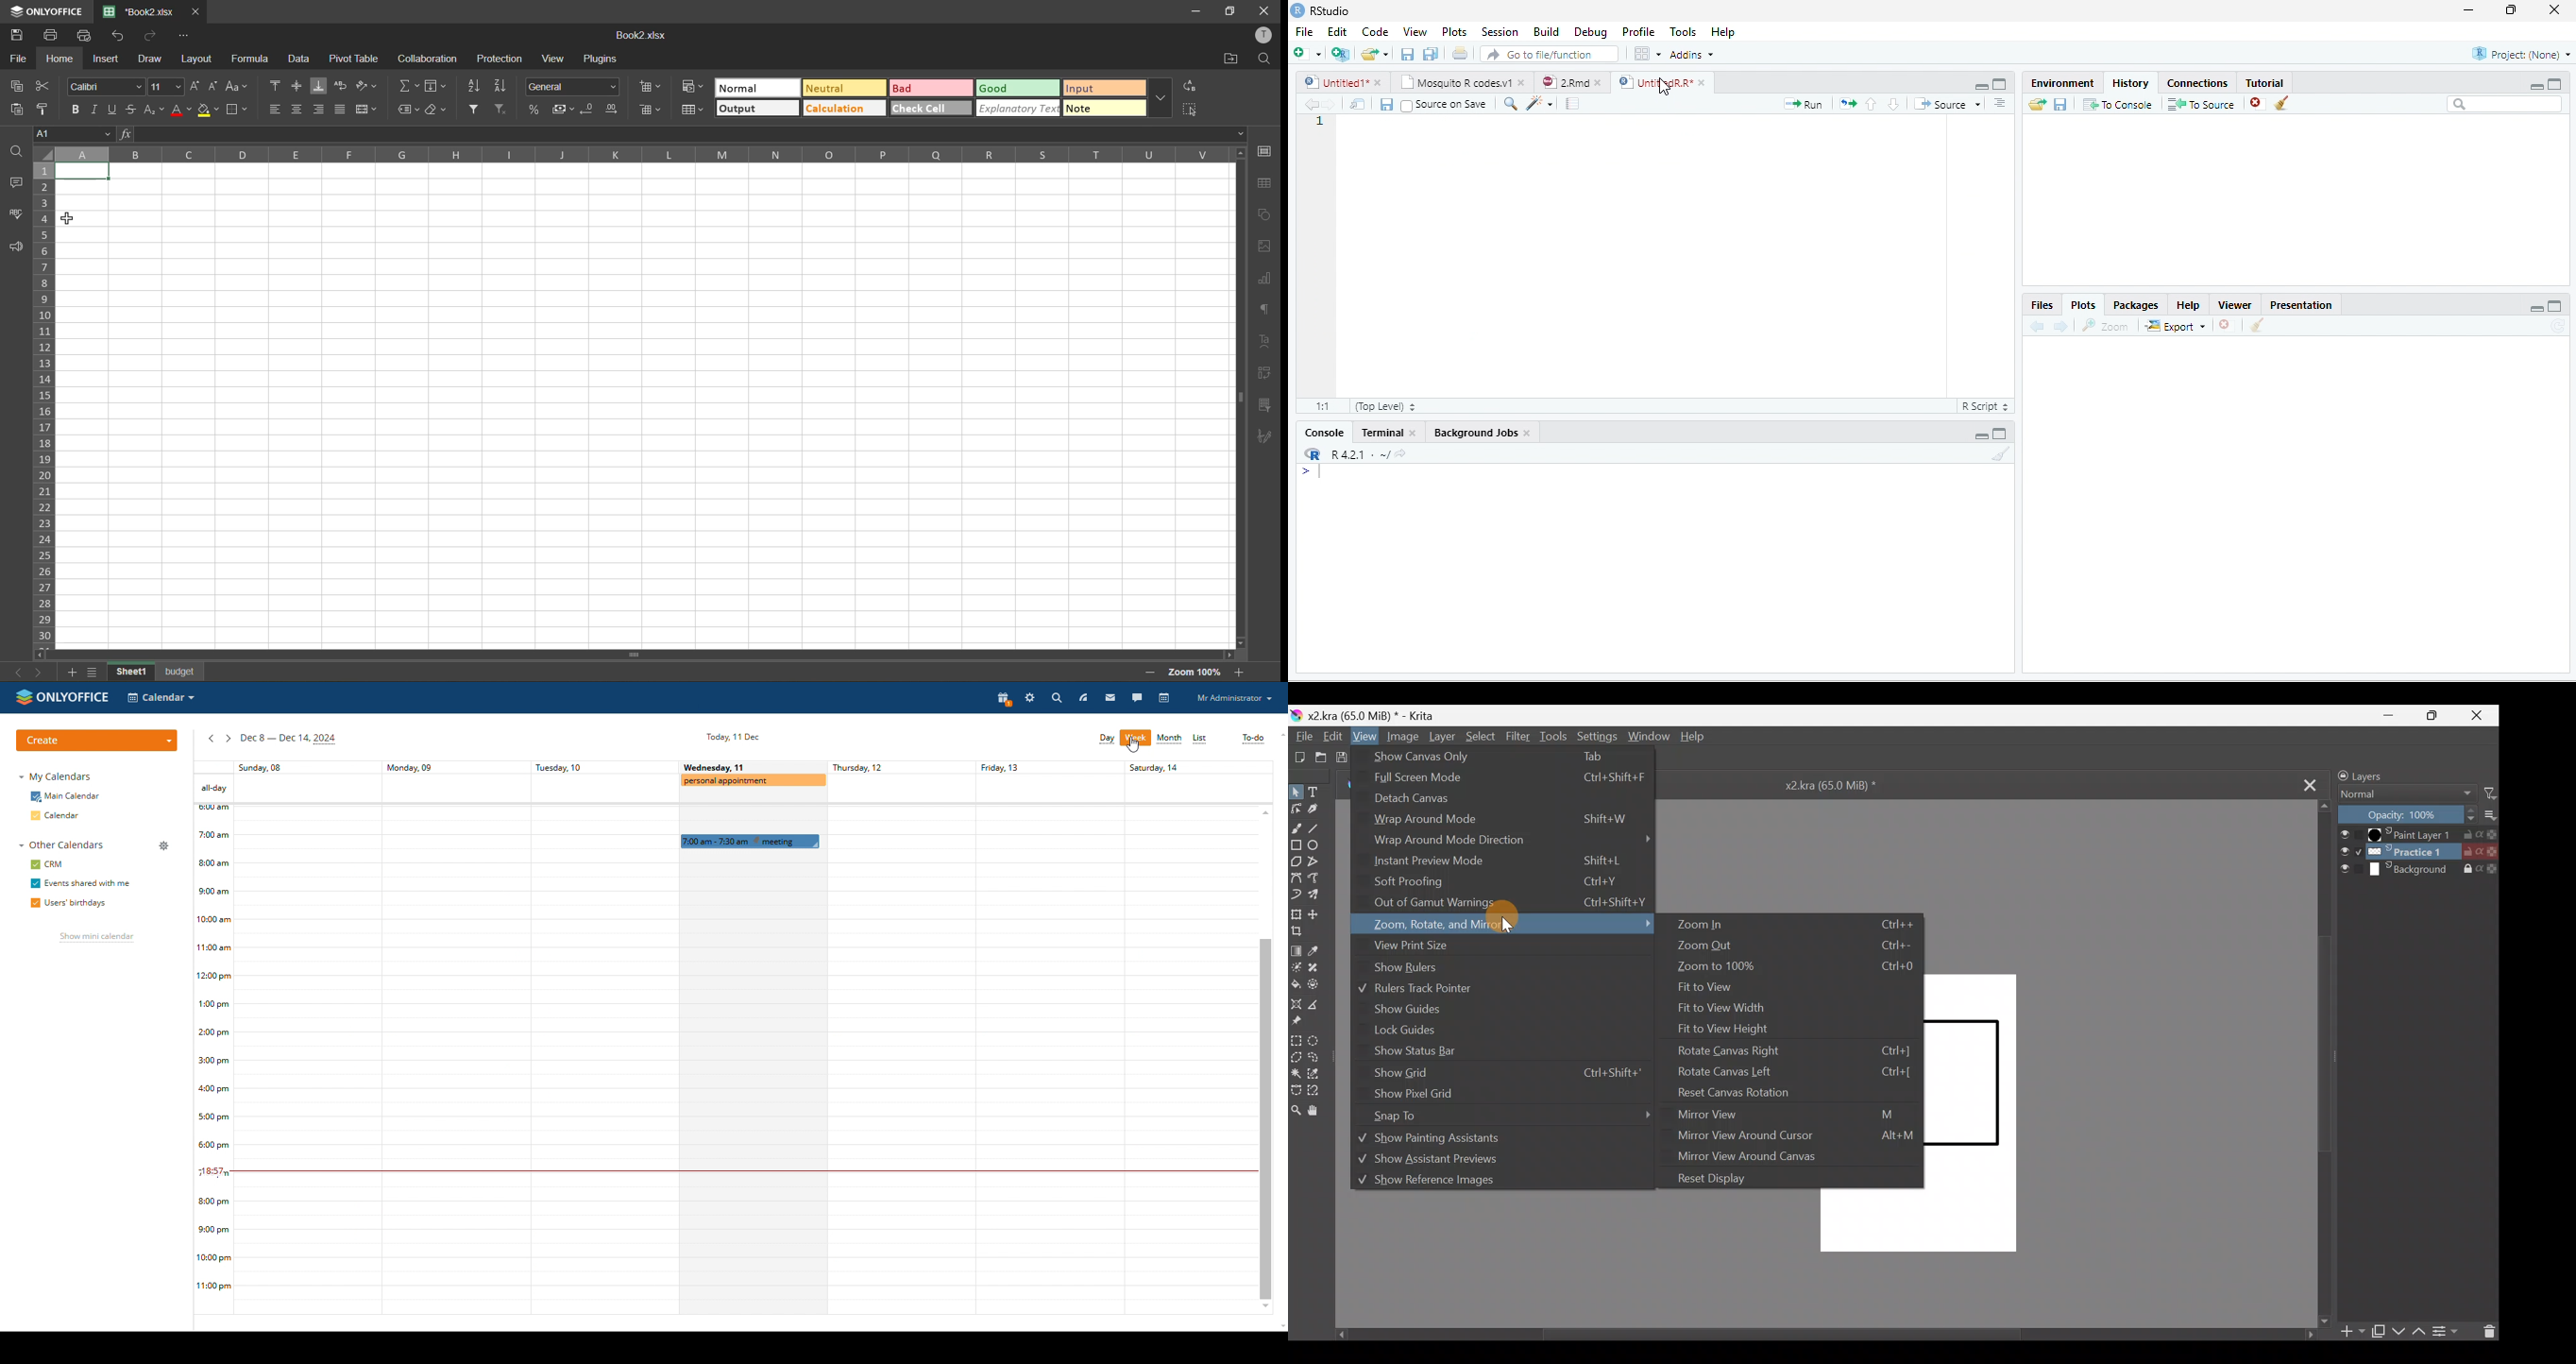 The height and width of the screenshot is (1372, 2576). I want to click on Fit to view width, so click(1740, 1008).